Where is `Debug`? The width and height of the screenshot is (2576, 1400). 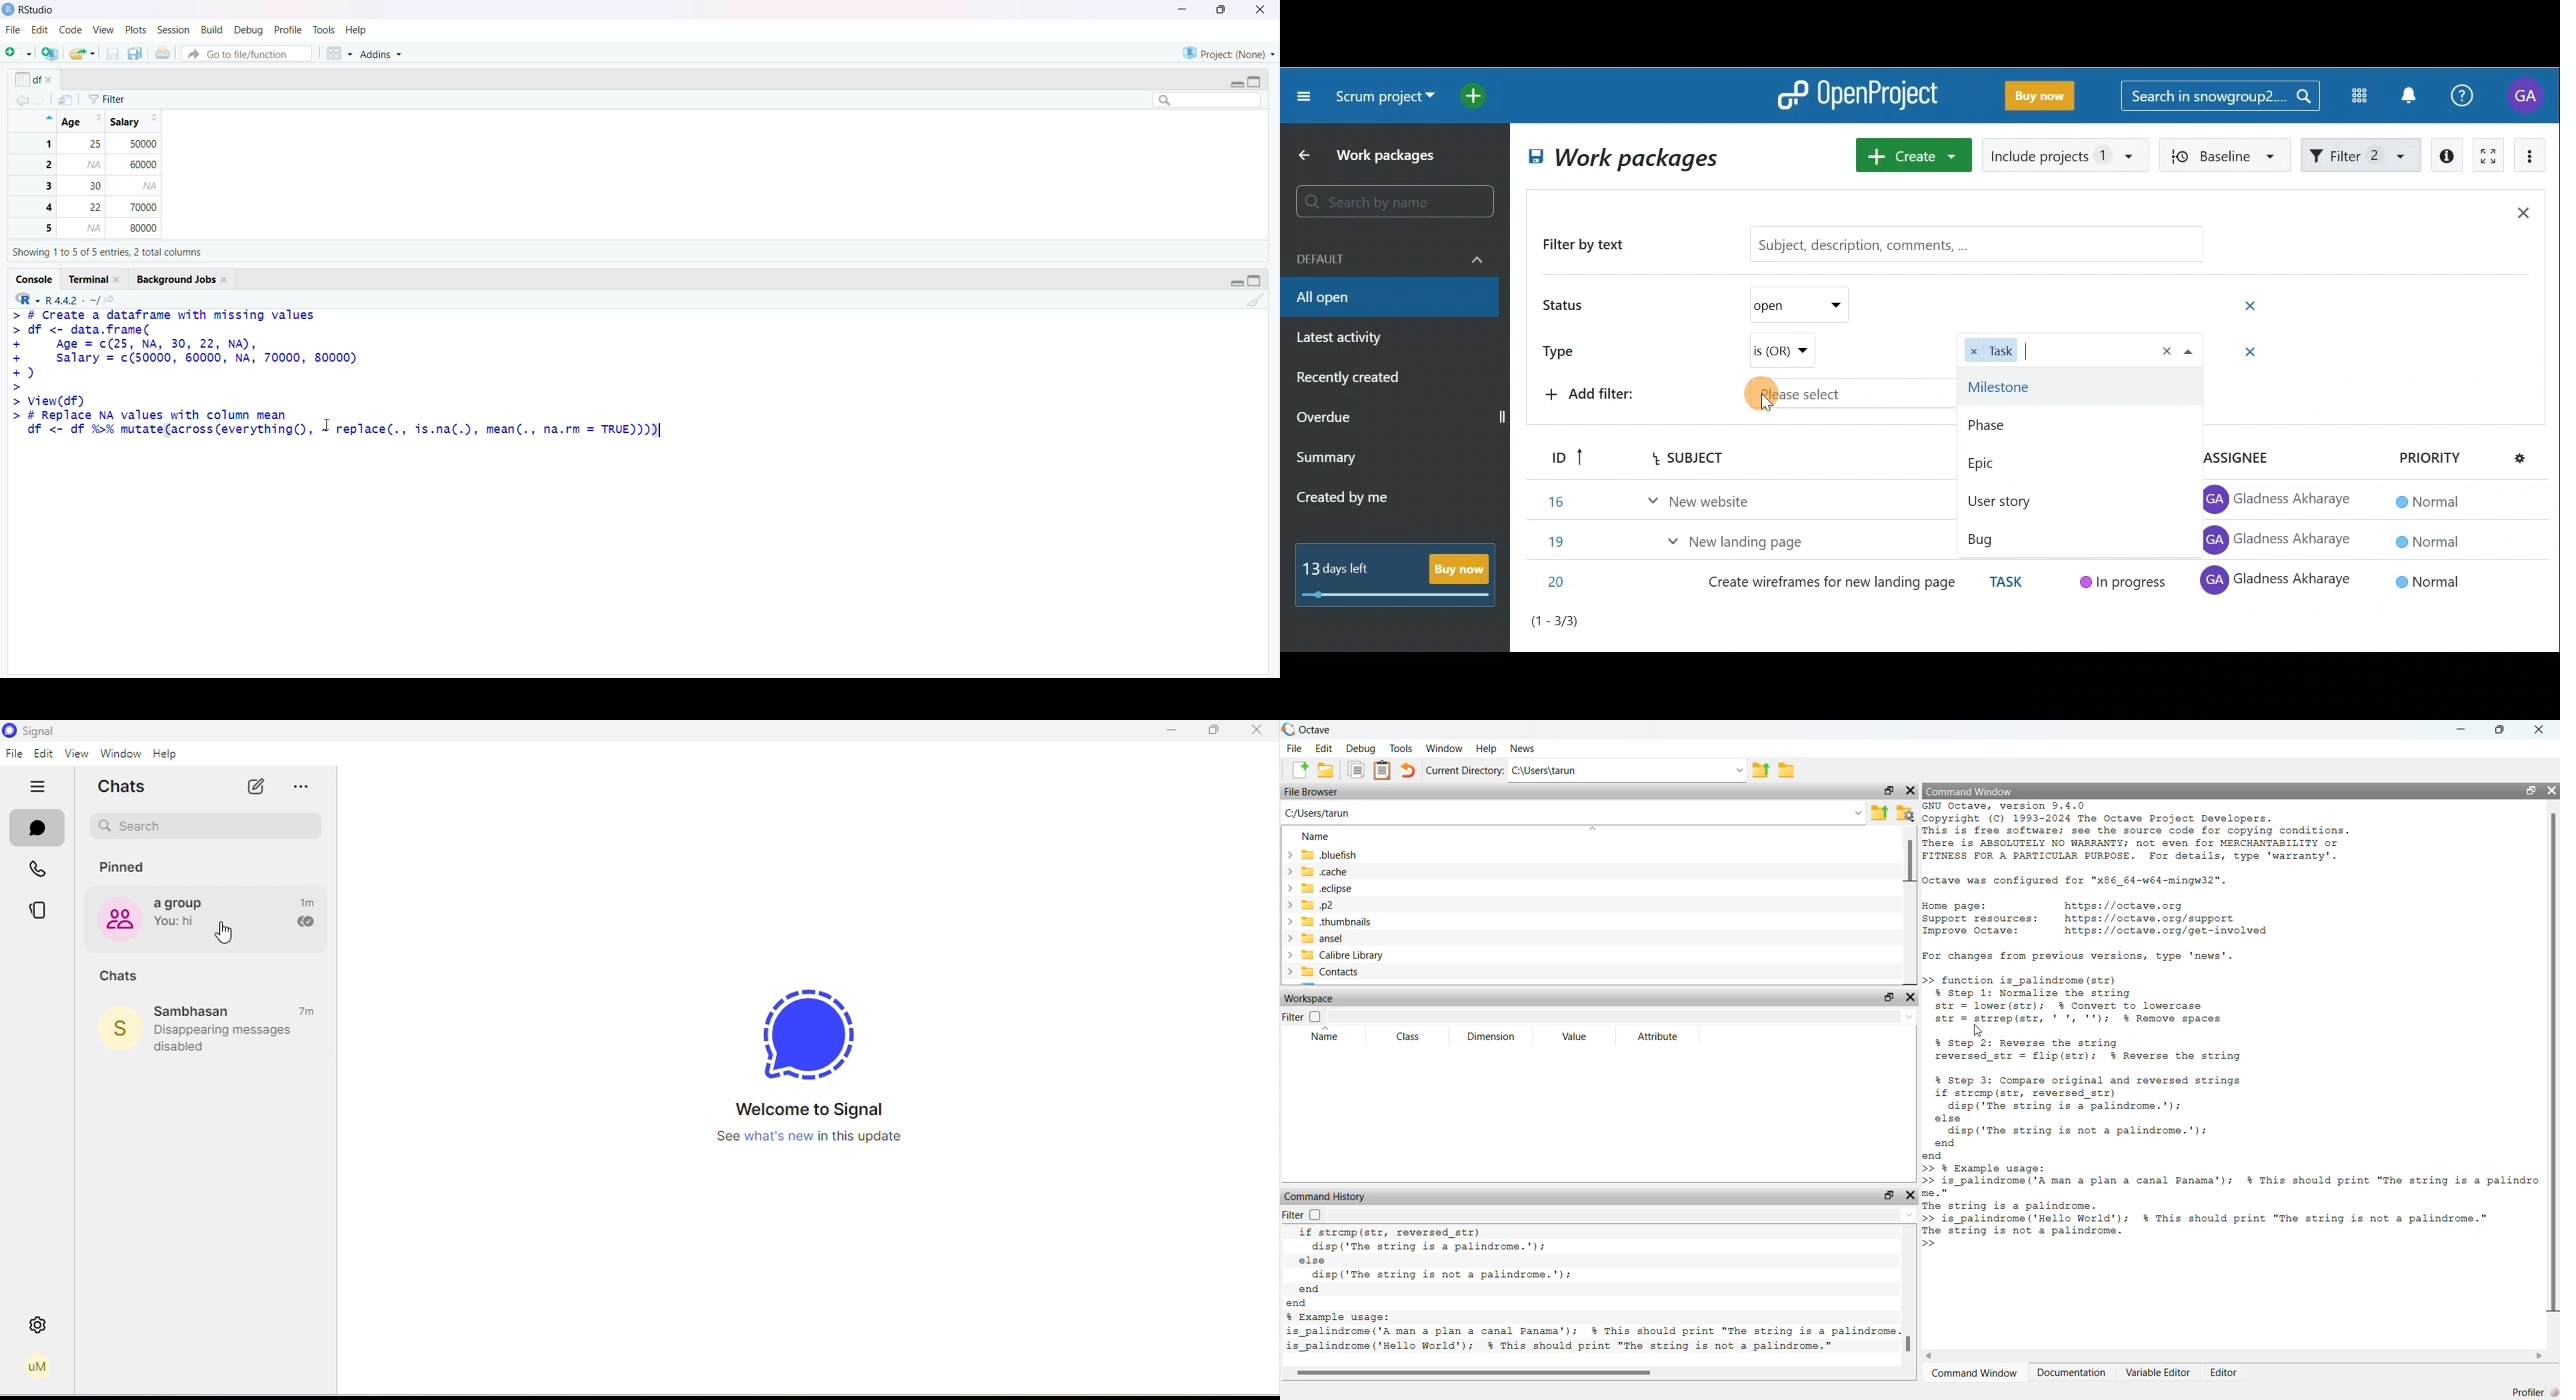
Debug is located at coordinates (251, 29).